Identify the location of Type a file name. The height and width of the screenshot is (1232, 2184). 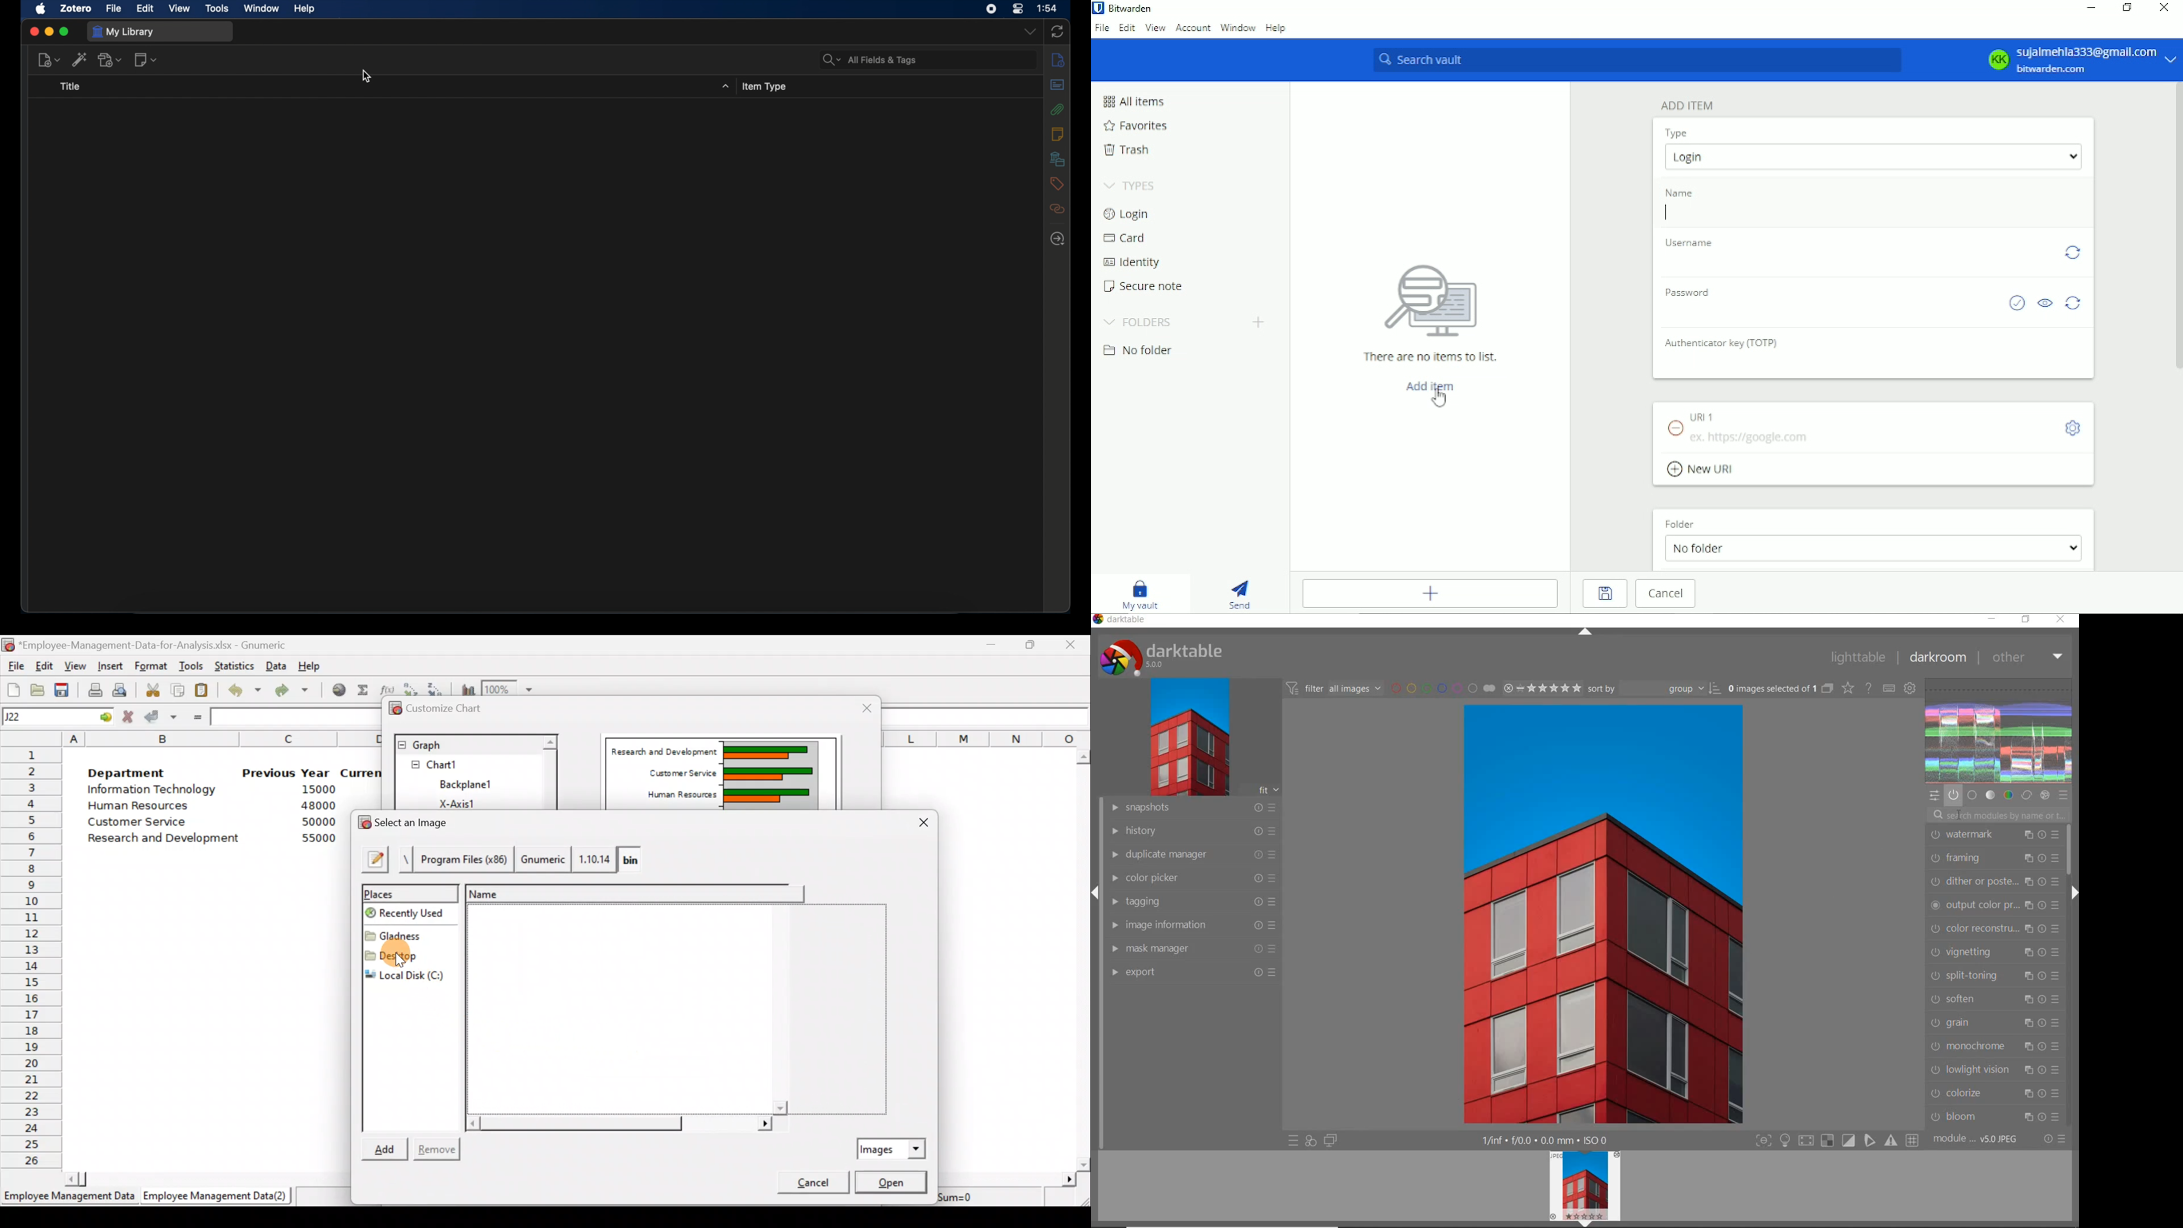
(374, 857).